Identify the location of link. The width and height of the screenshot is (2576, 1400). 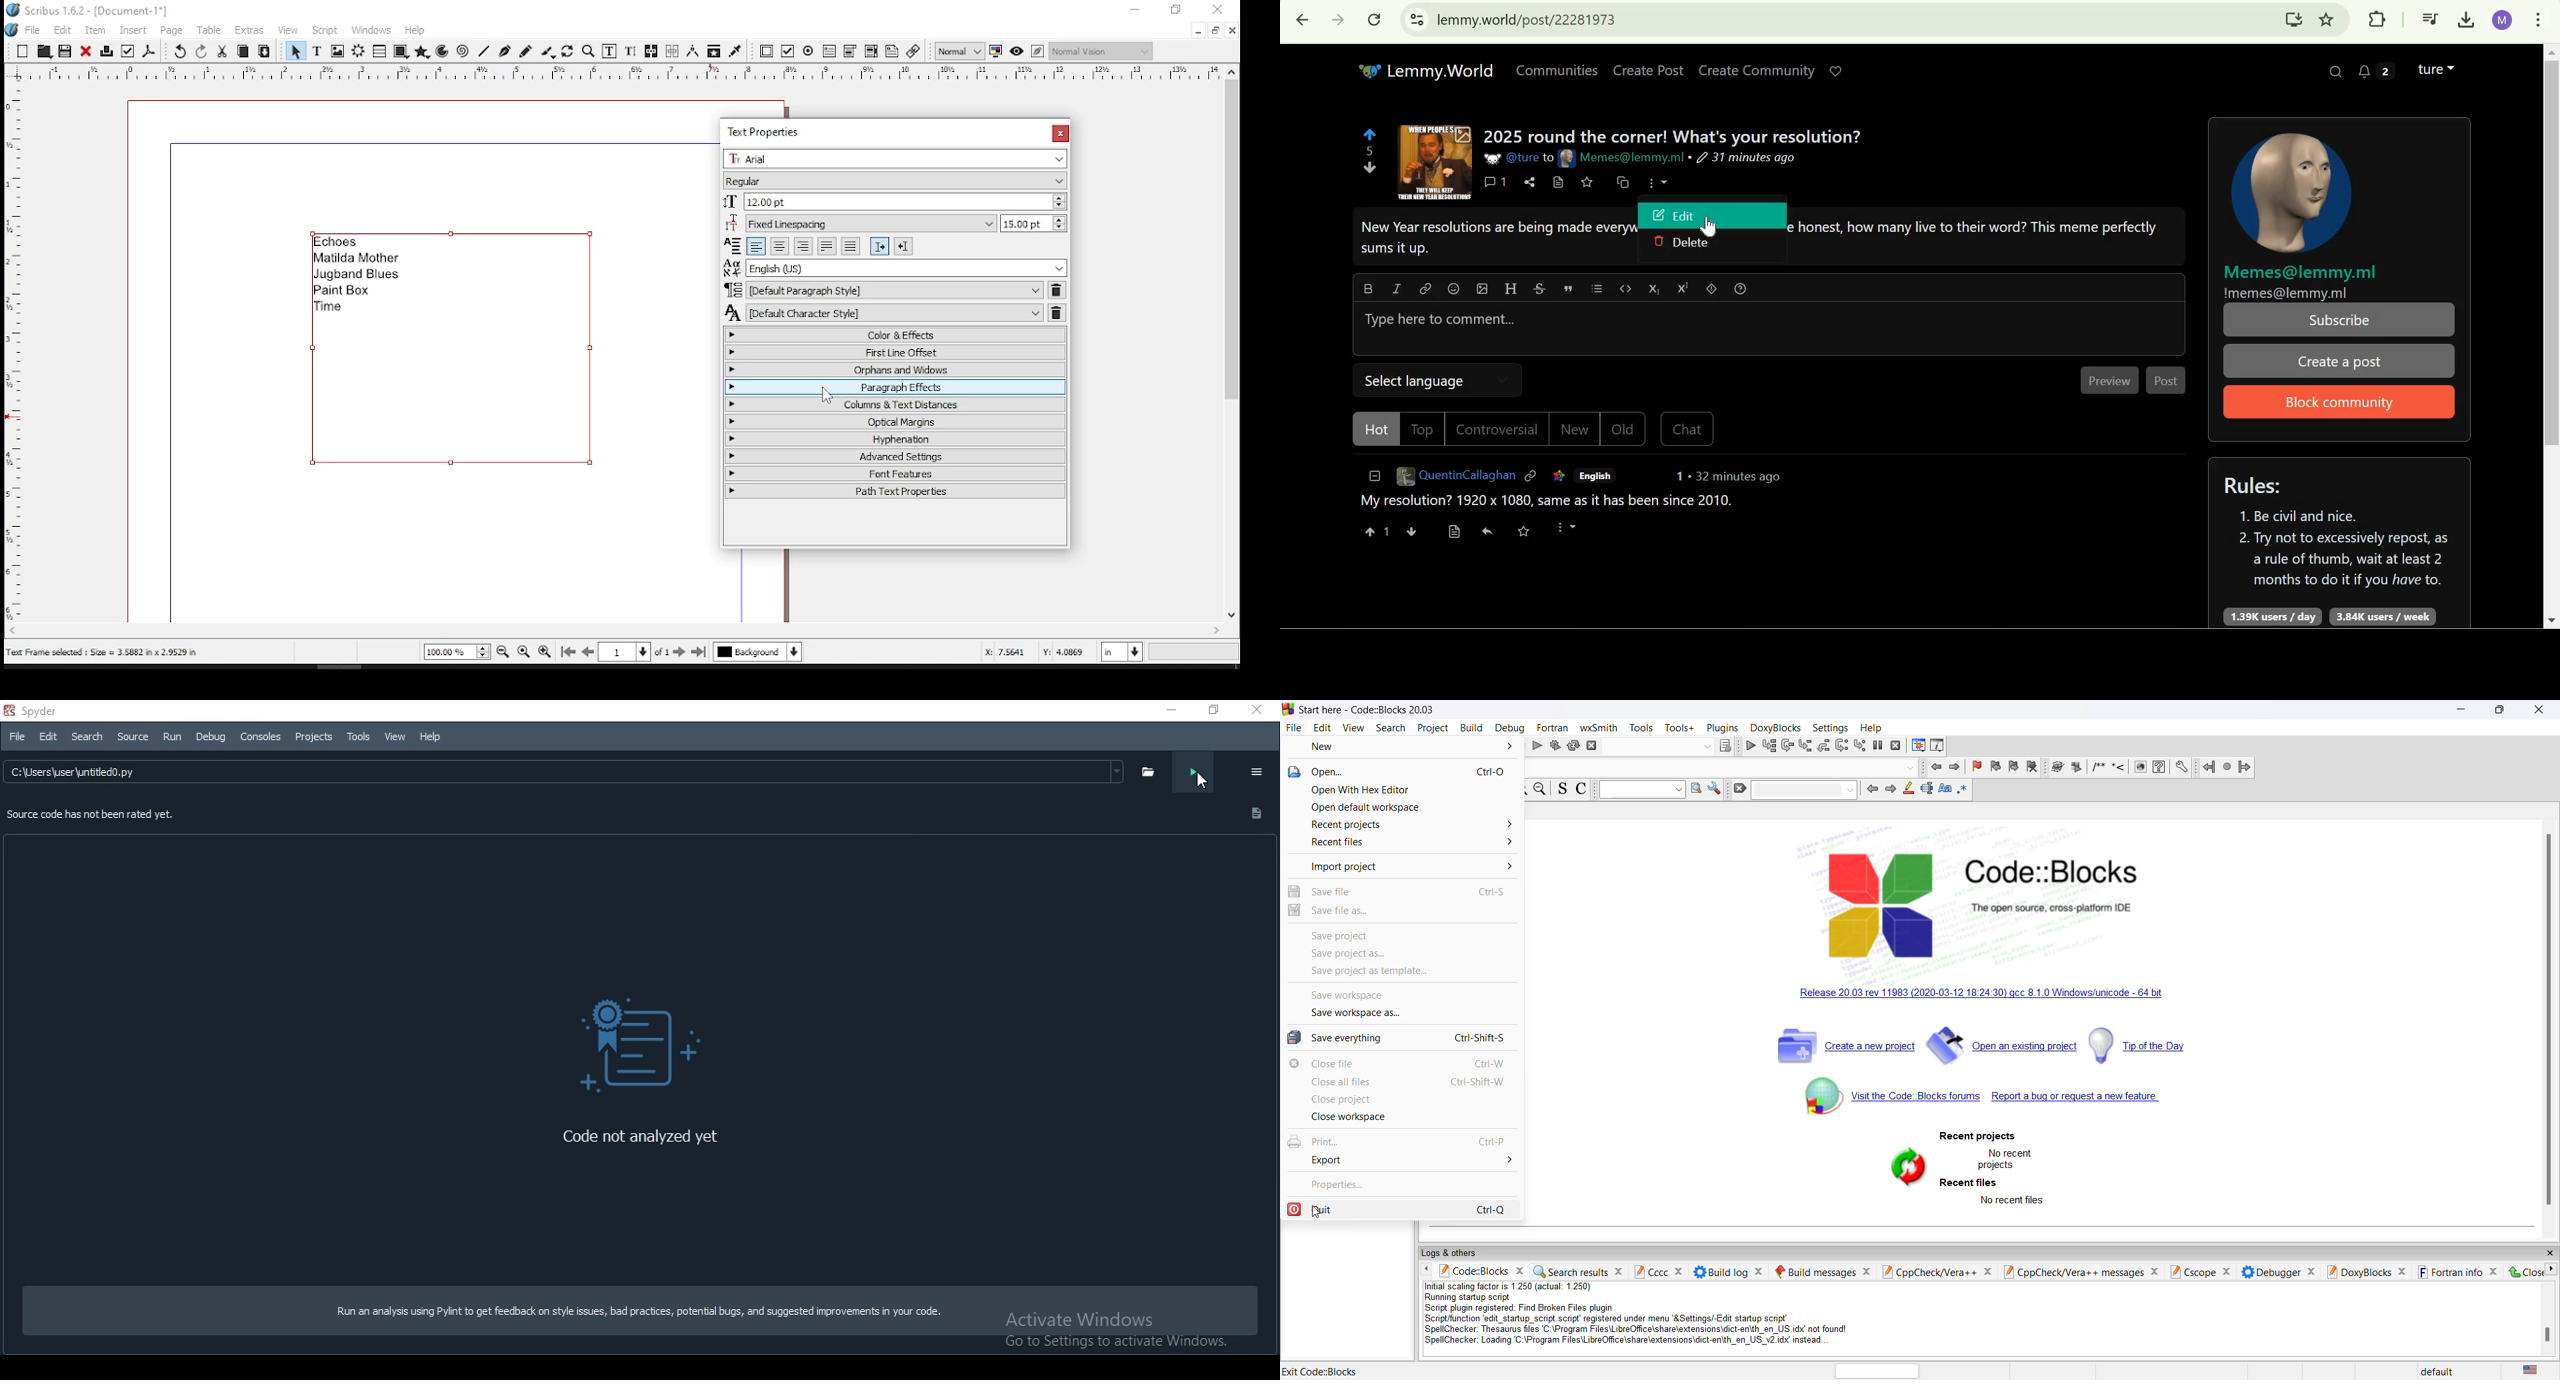
(1560, 475).